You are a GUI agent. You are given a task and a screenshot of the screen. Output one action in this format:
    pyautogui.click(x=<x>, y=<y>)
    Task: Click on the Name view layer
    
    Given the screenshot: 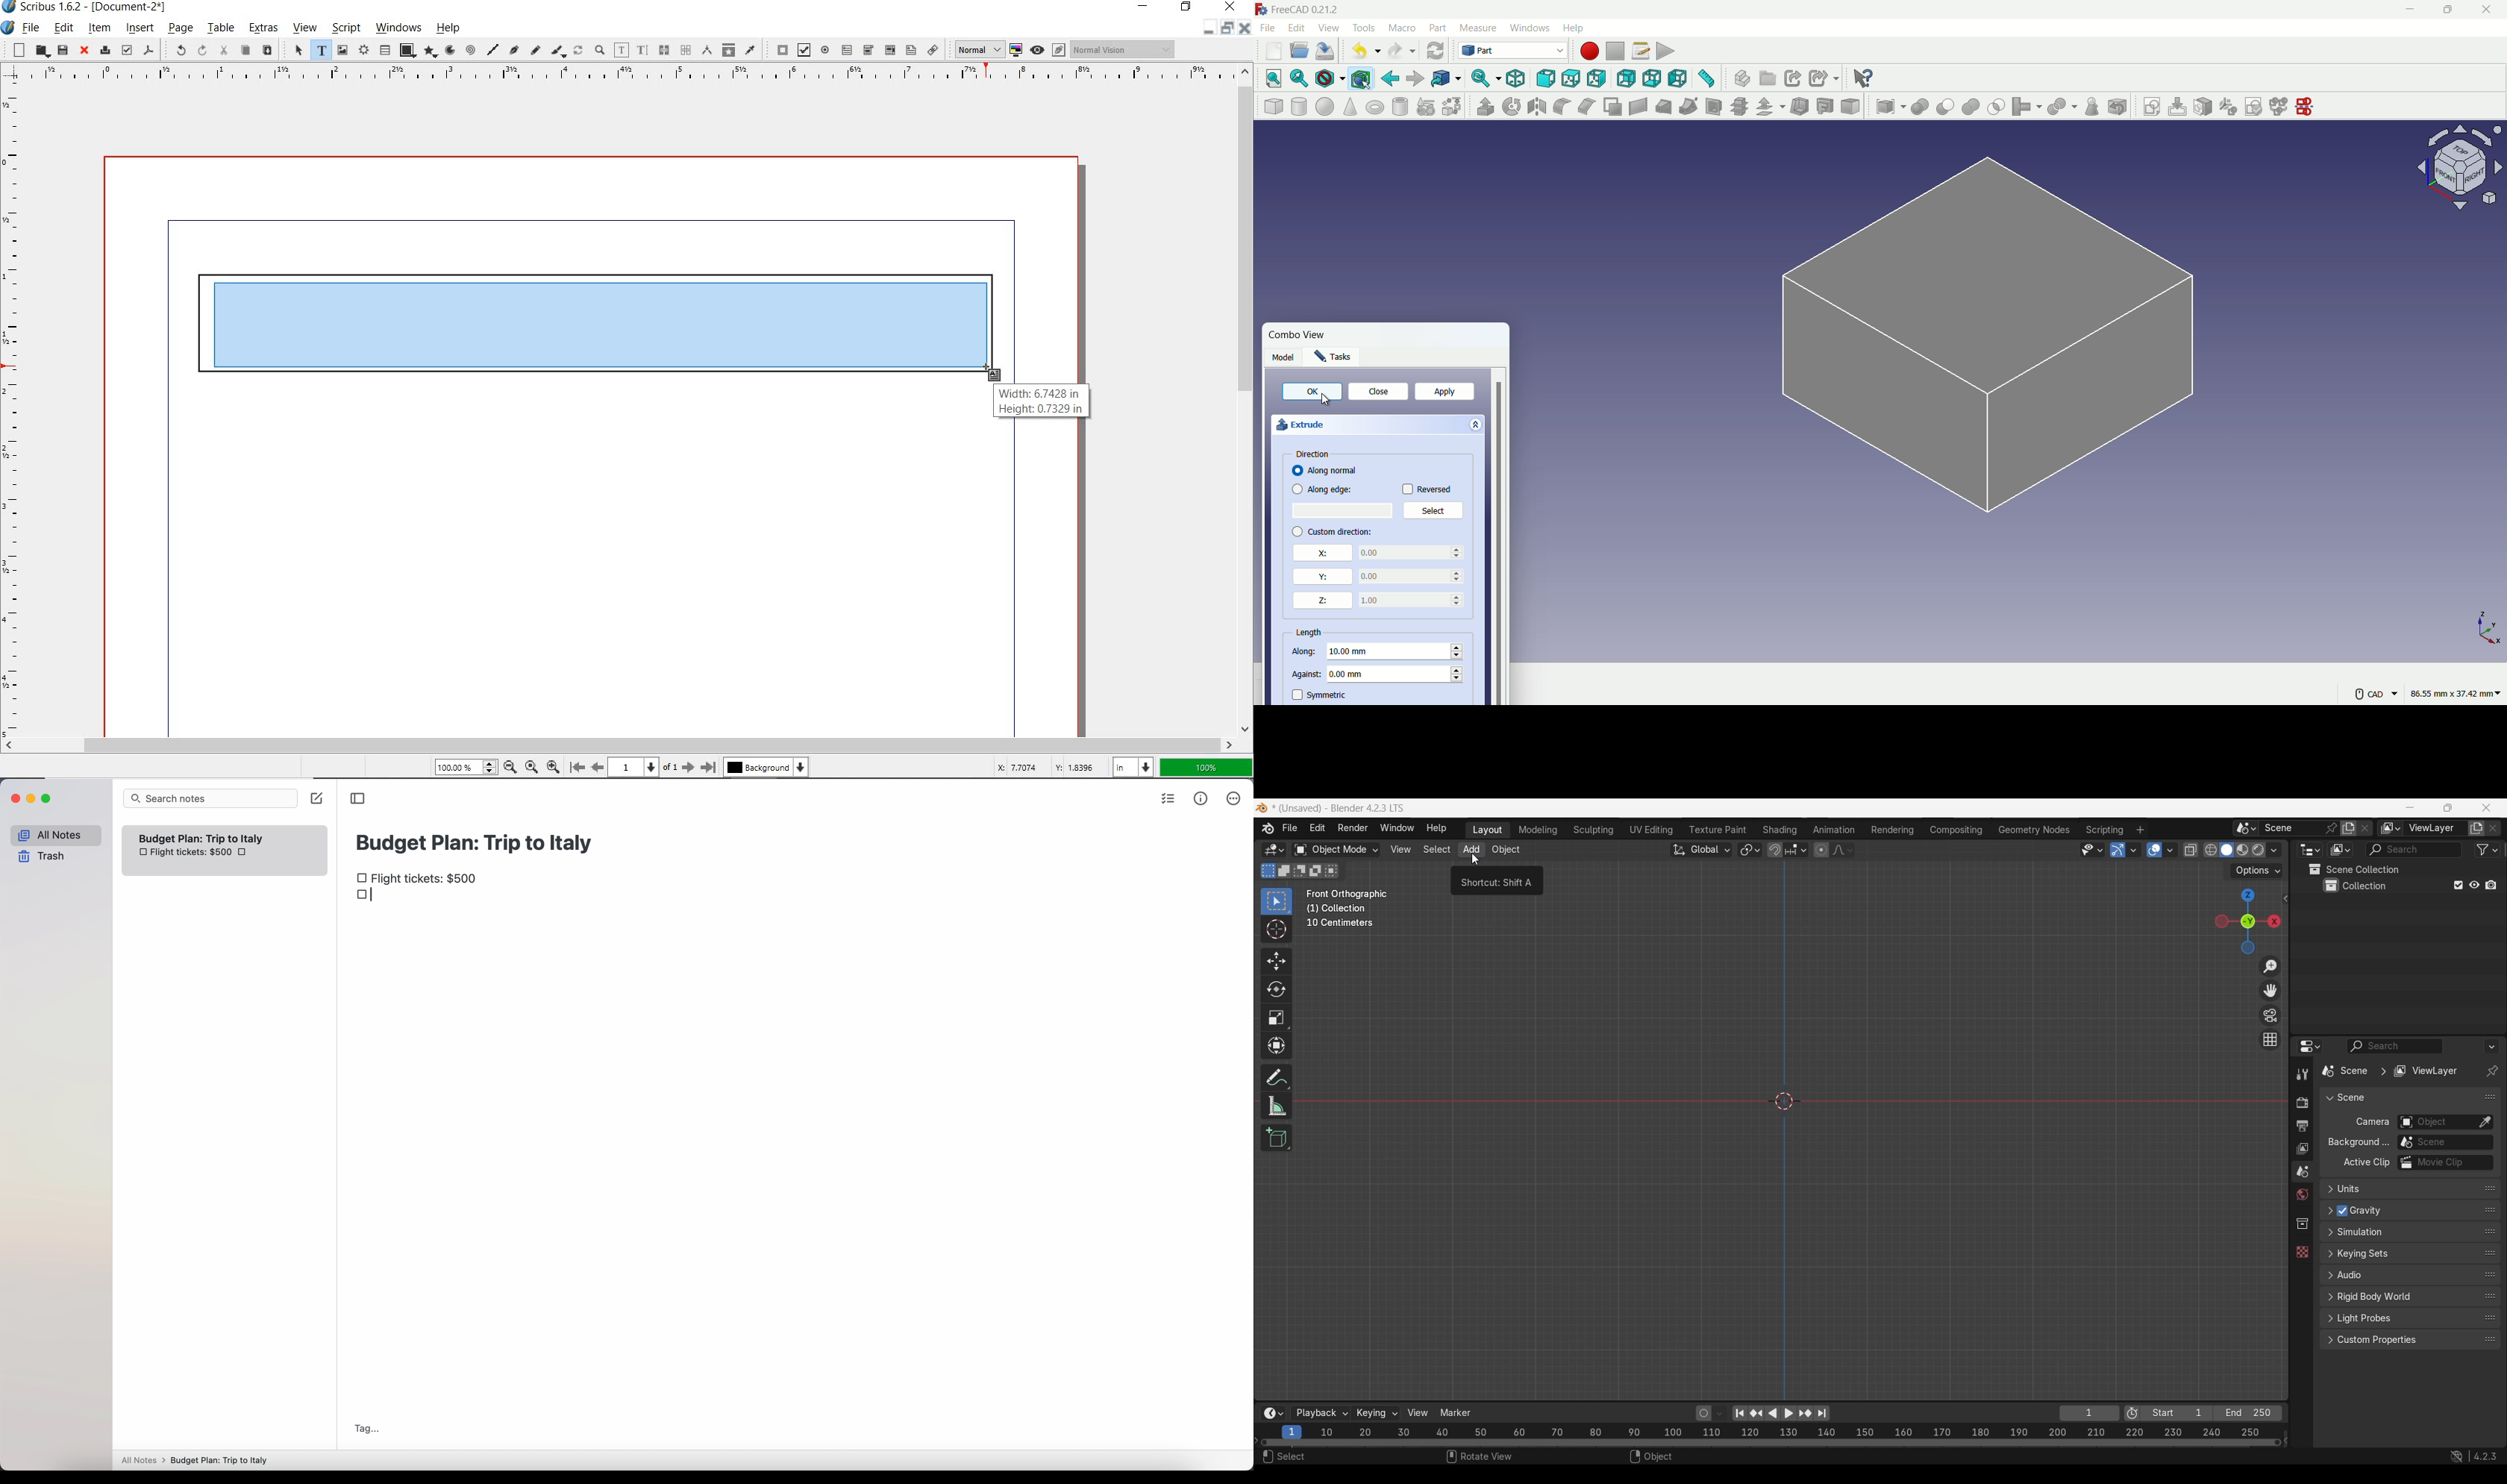 What is the action you would take?
    pyautogui.click(x=2435, y=829)
    